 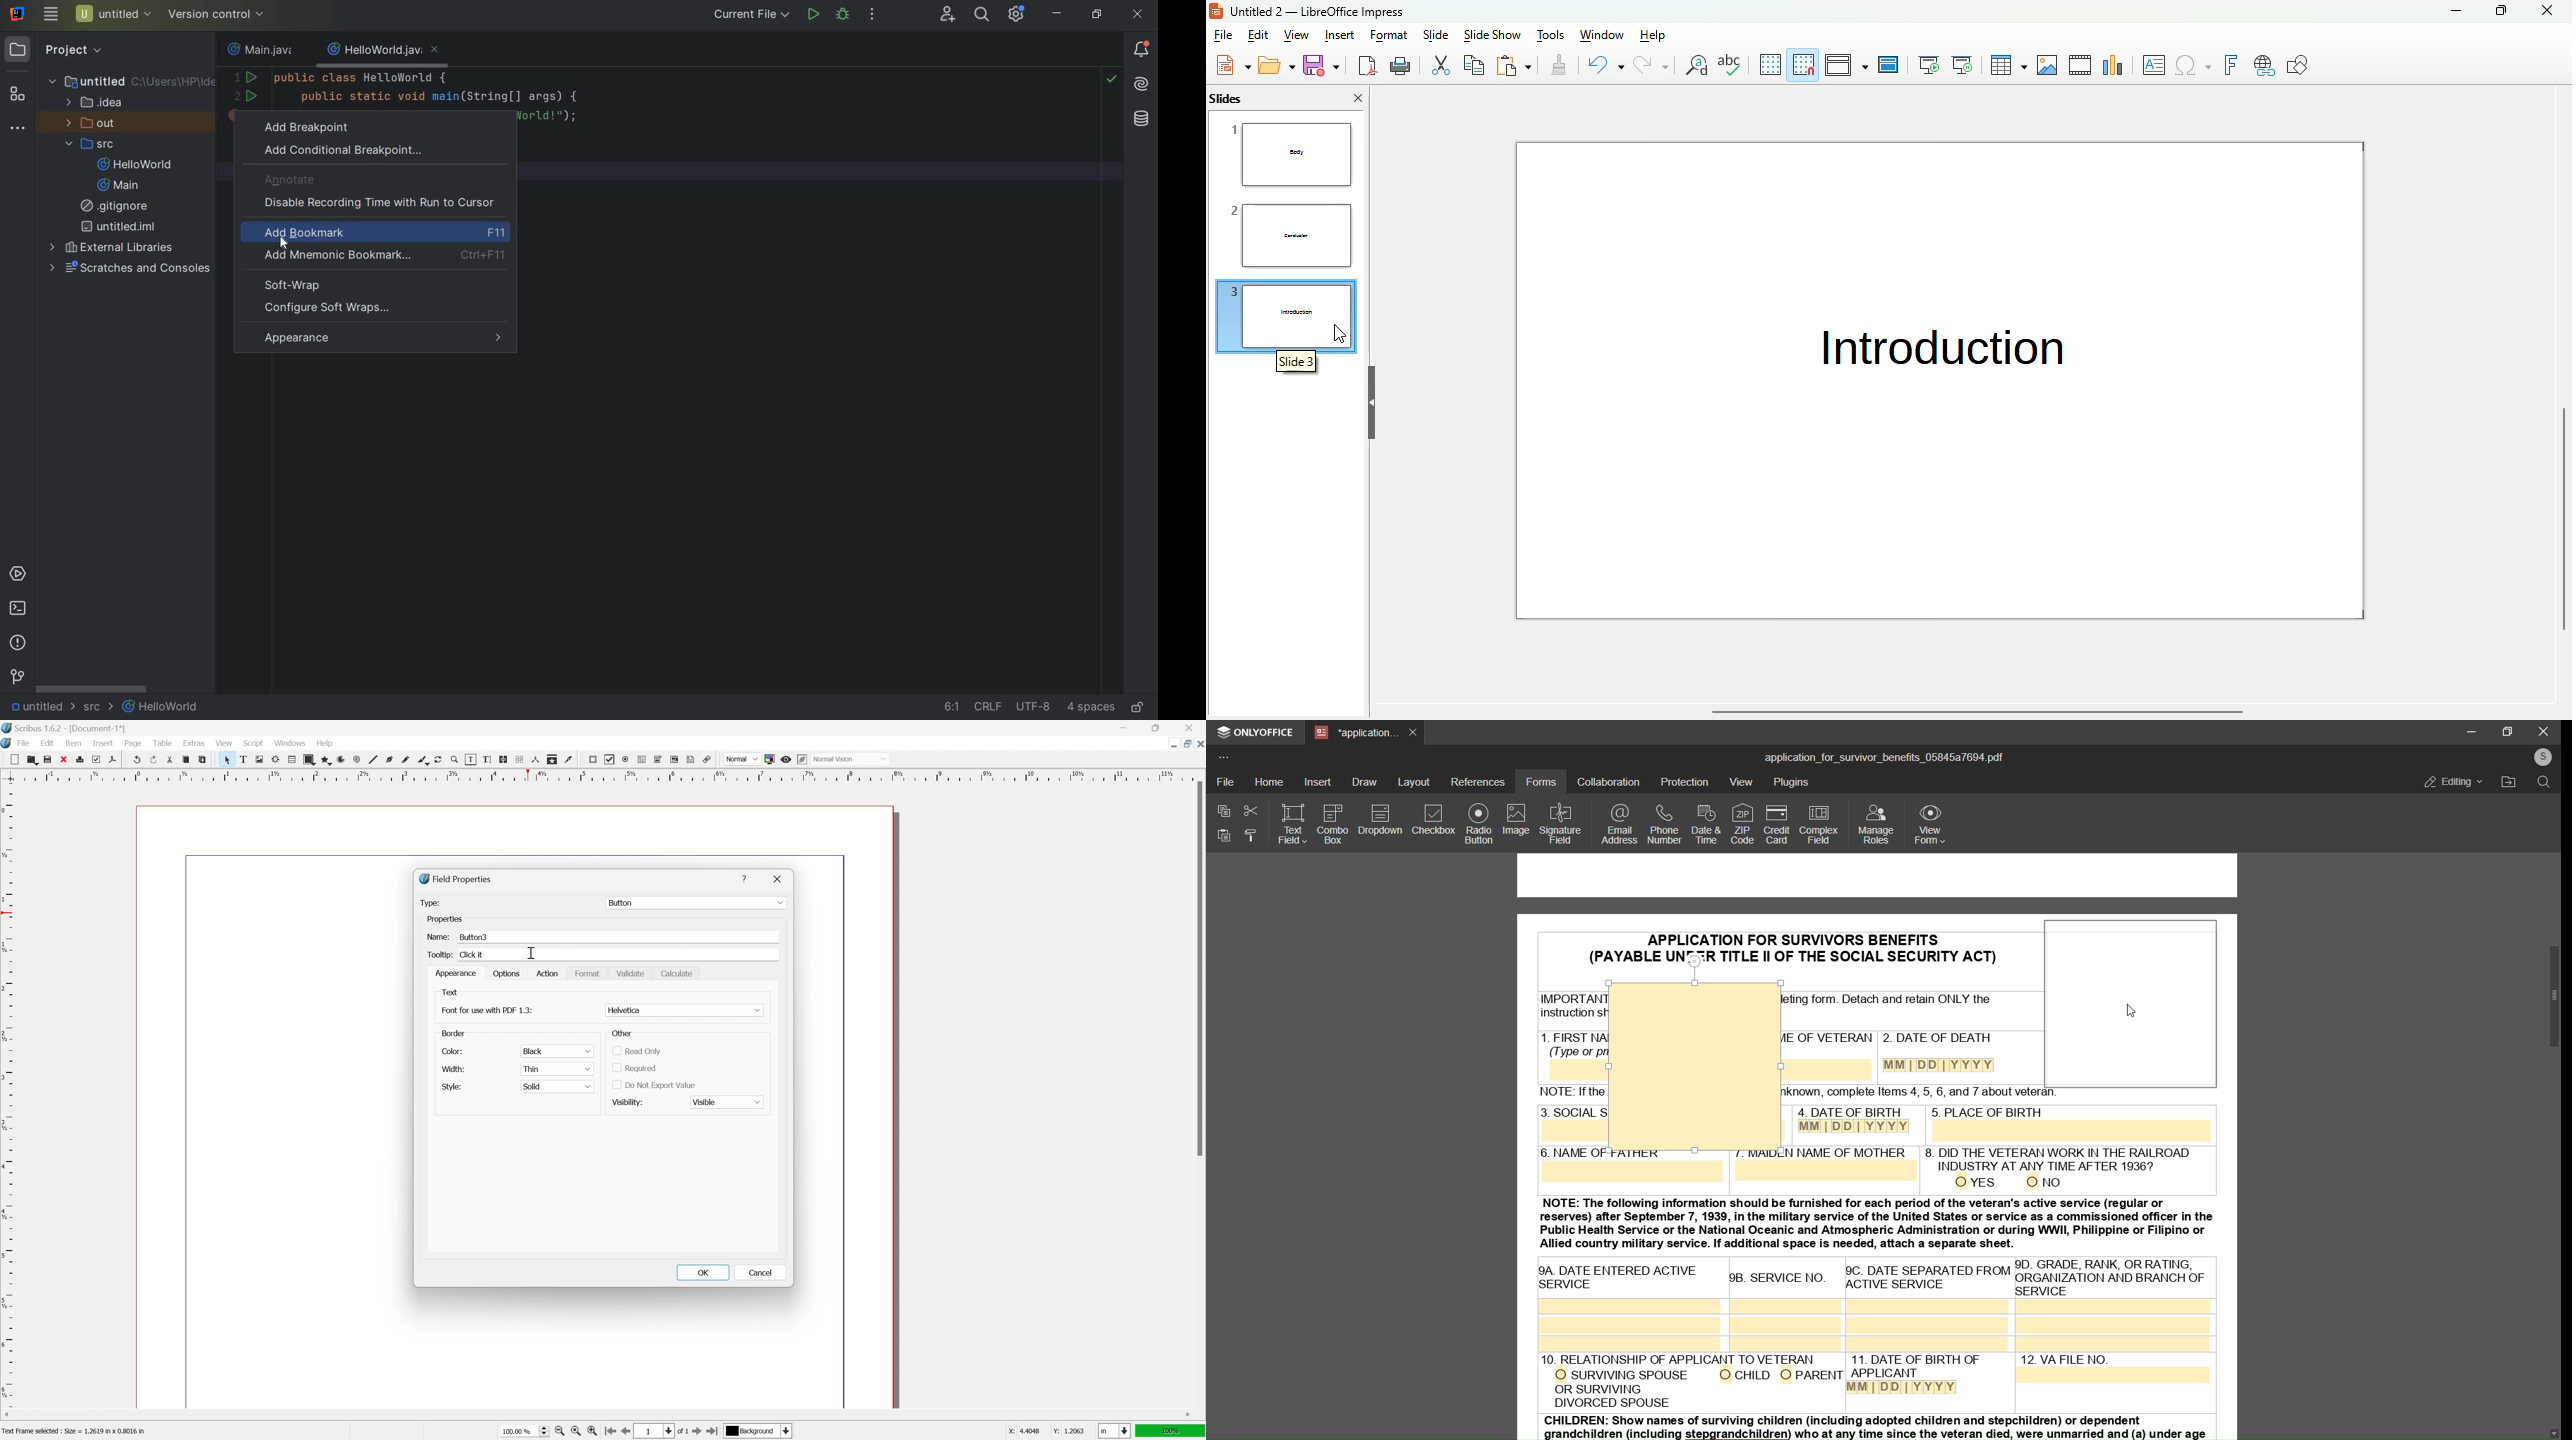 What do you see at coordinates (659, 759) in the screenshot?
I see `pdf combo box` at bounding box center [659, 759].